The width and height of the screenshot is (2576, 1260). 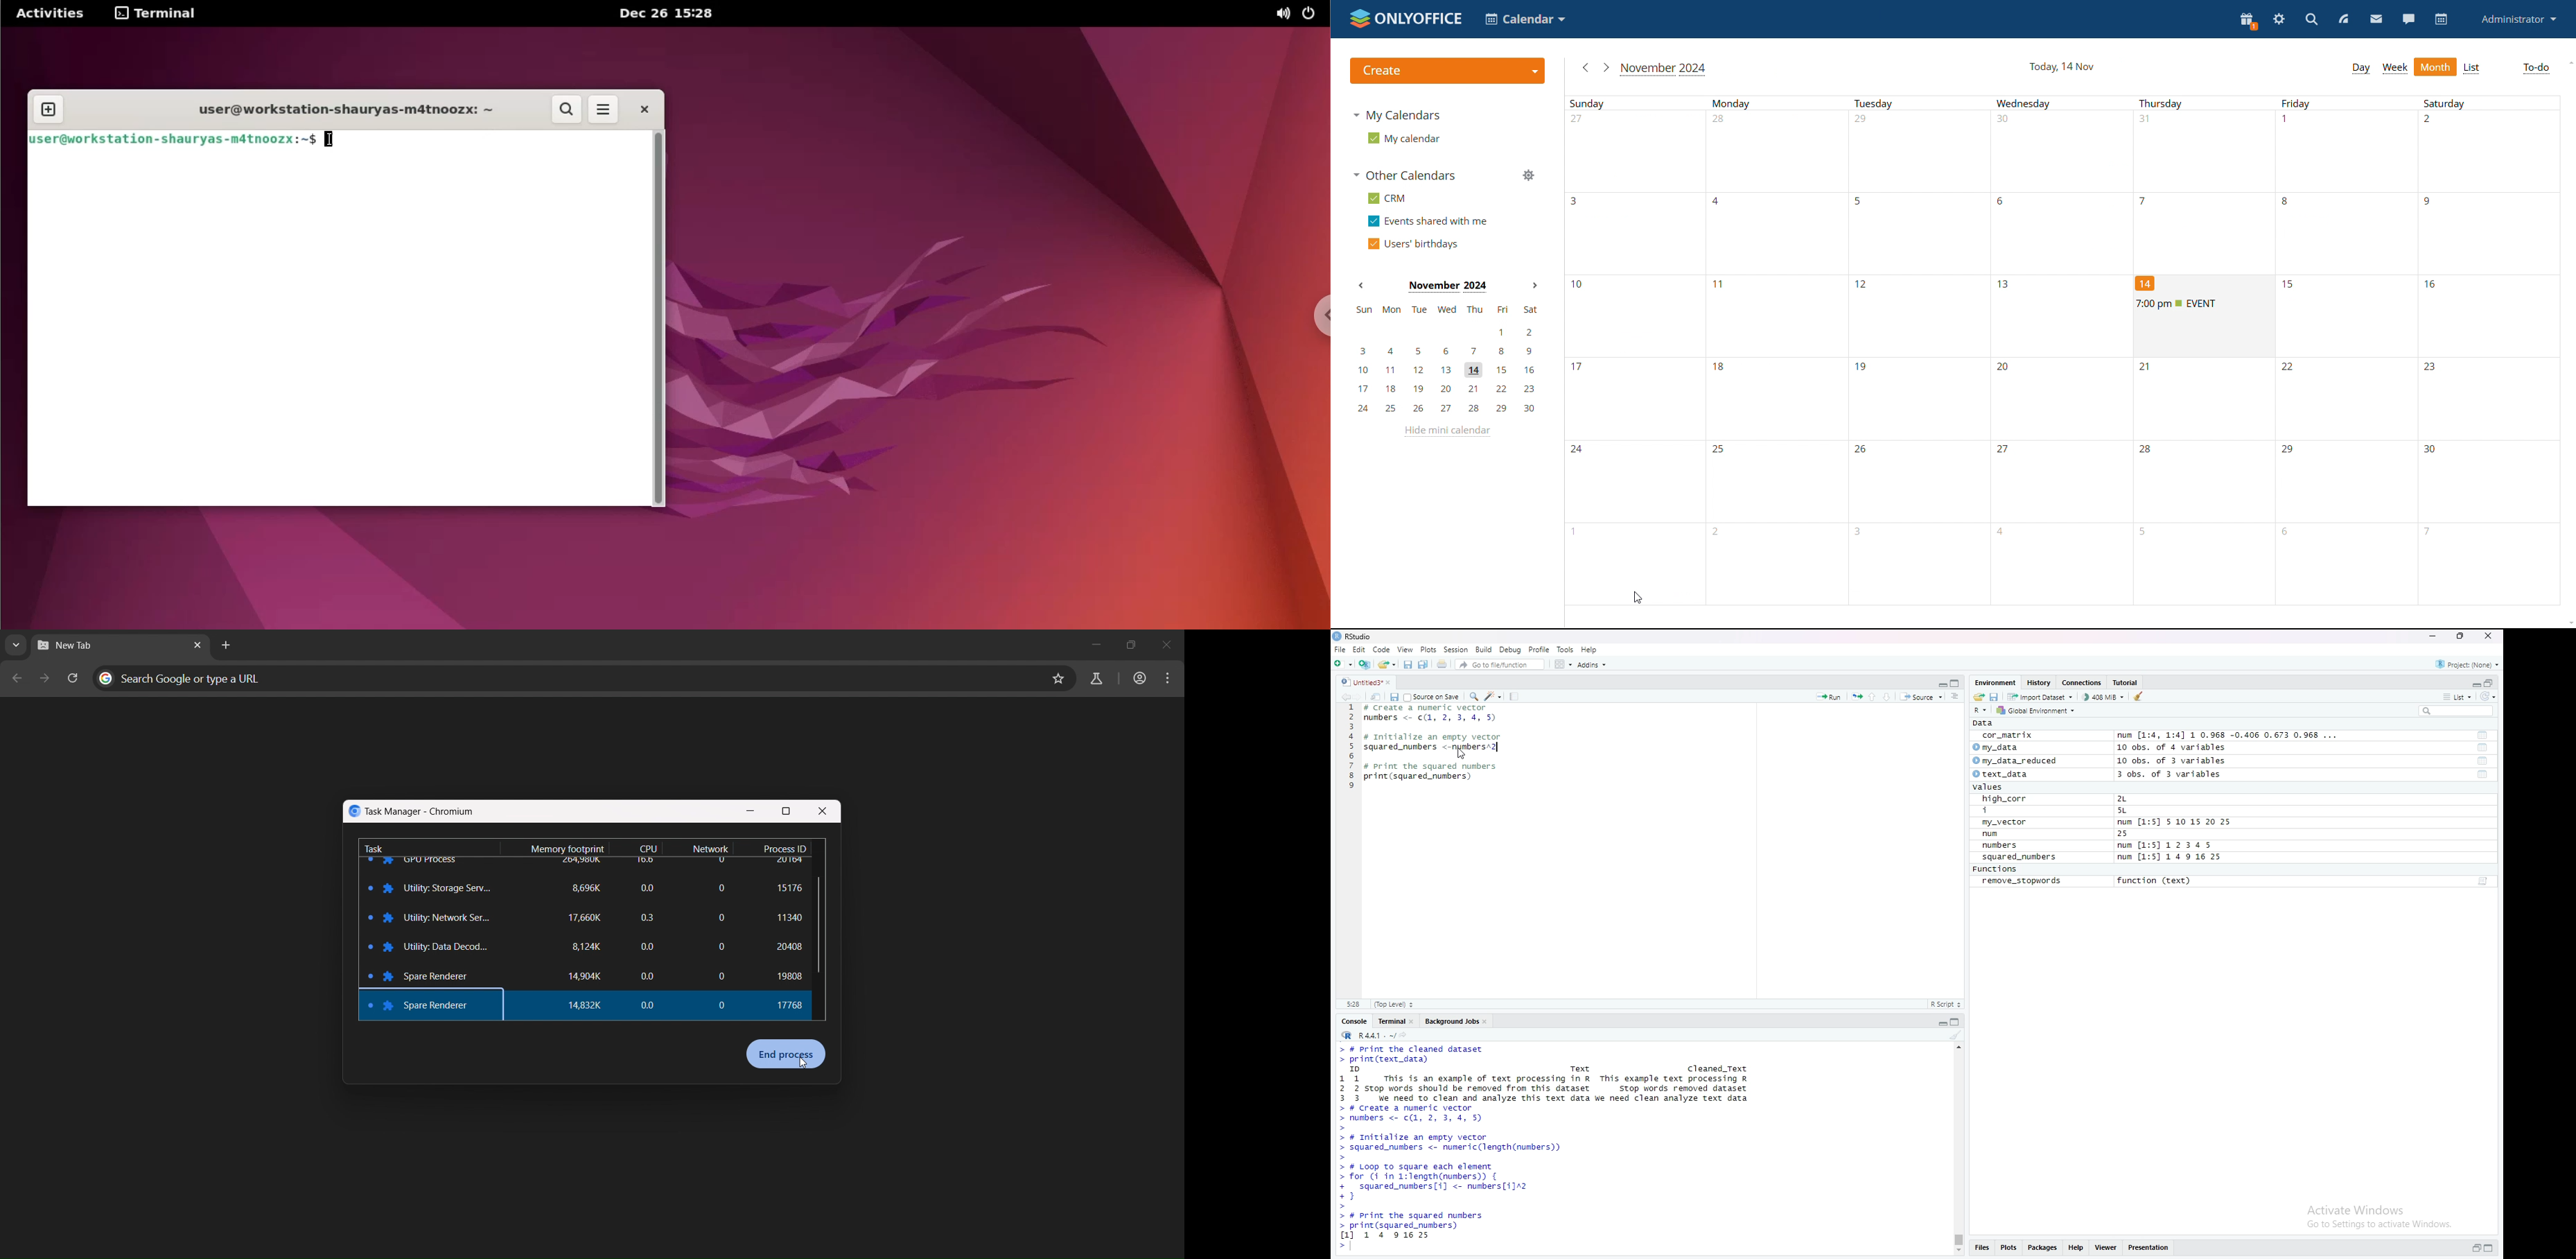 I want to click on my calendars, so click(x=1397, y=114).